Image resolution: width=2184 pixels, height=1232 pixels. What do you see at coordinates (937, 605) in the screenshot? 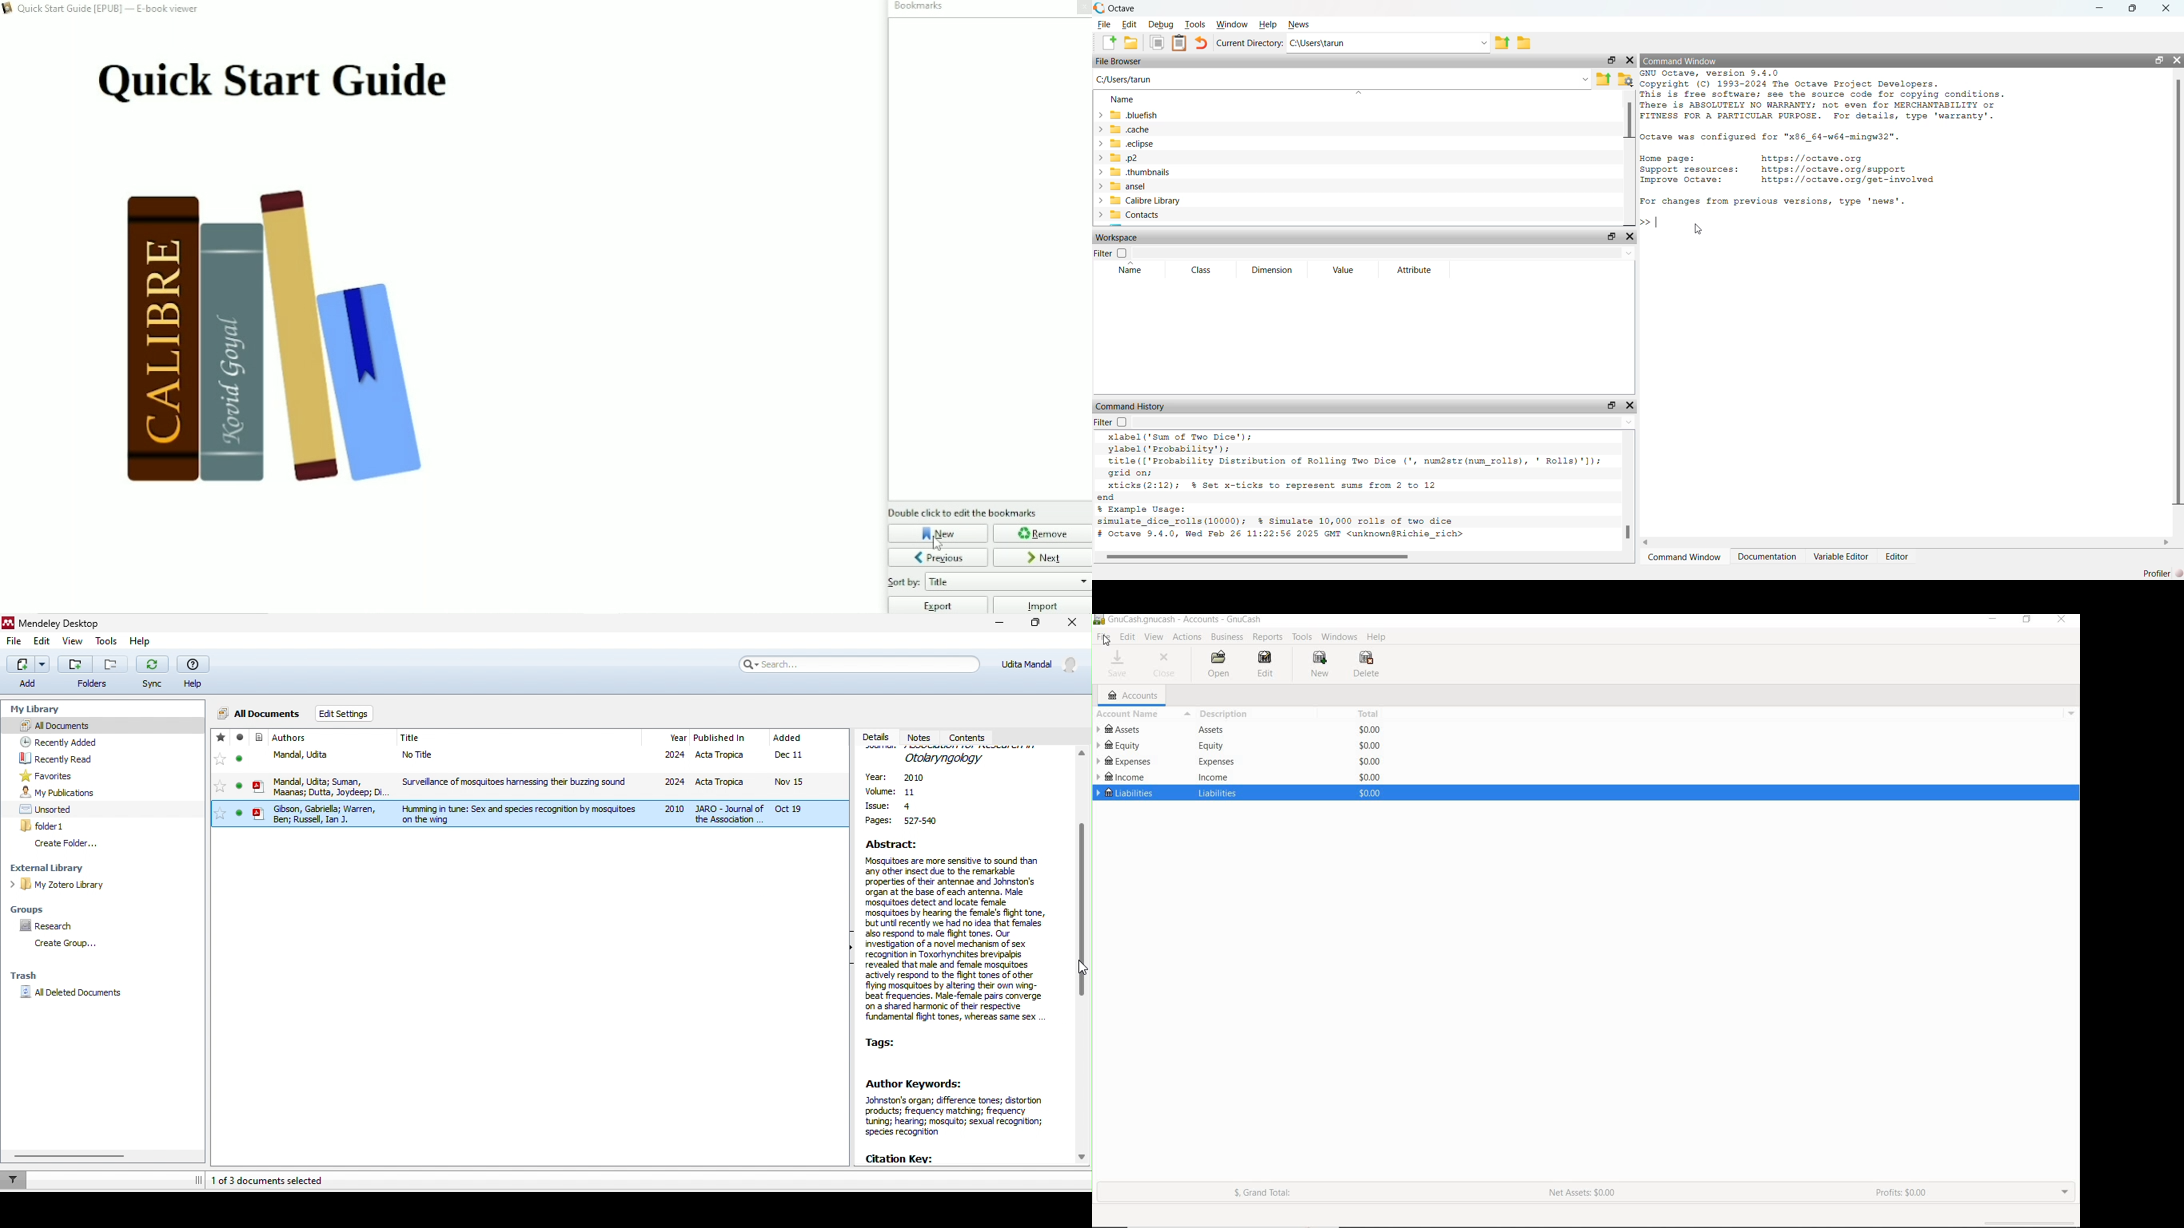
I see `Export` at bounding box center [937, 605].